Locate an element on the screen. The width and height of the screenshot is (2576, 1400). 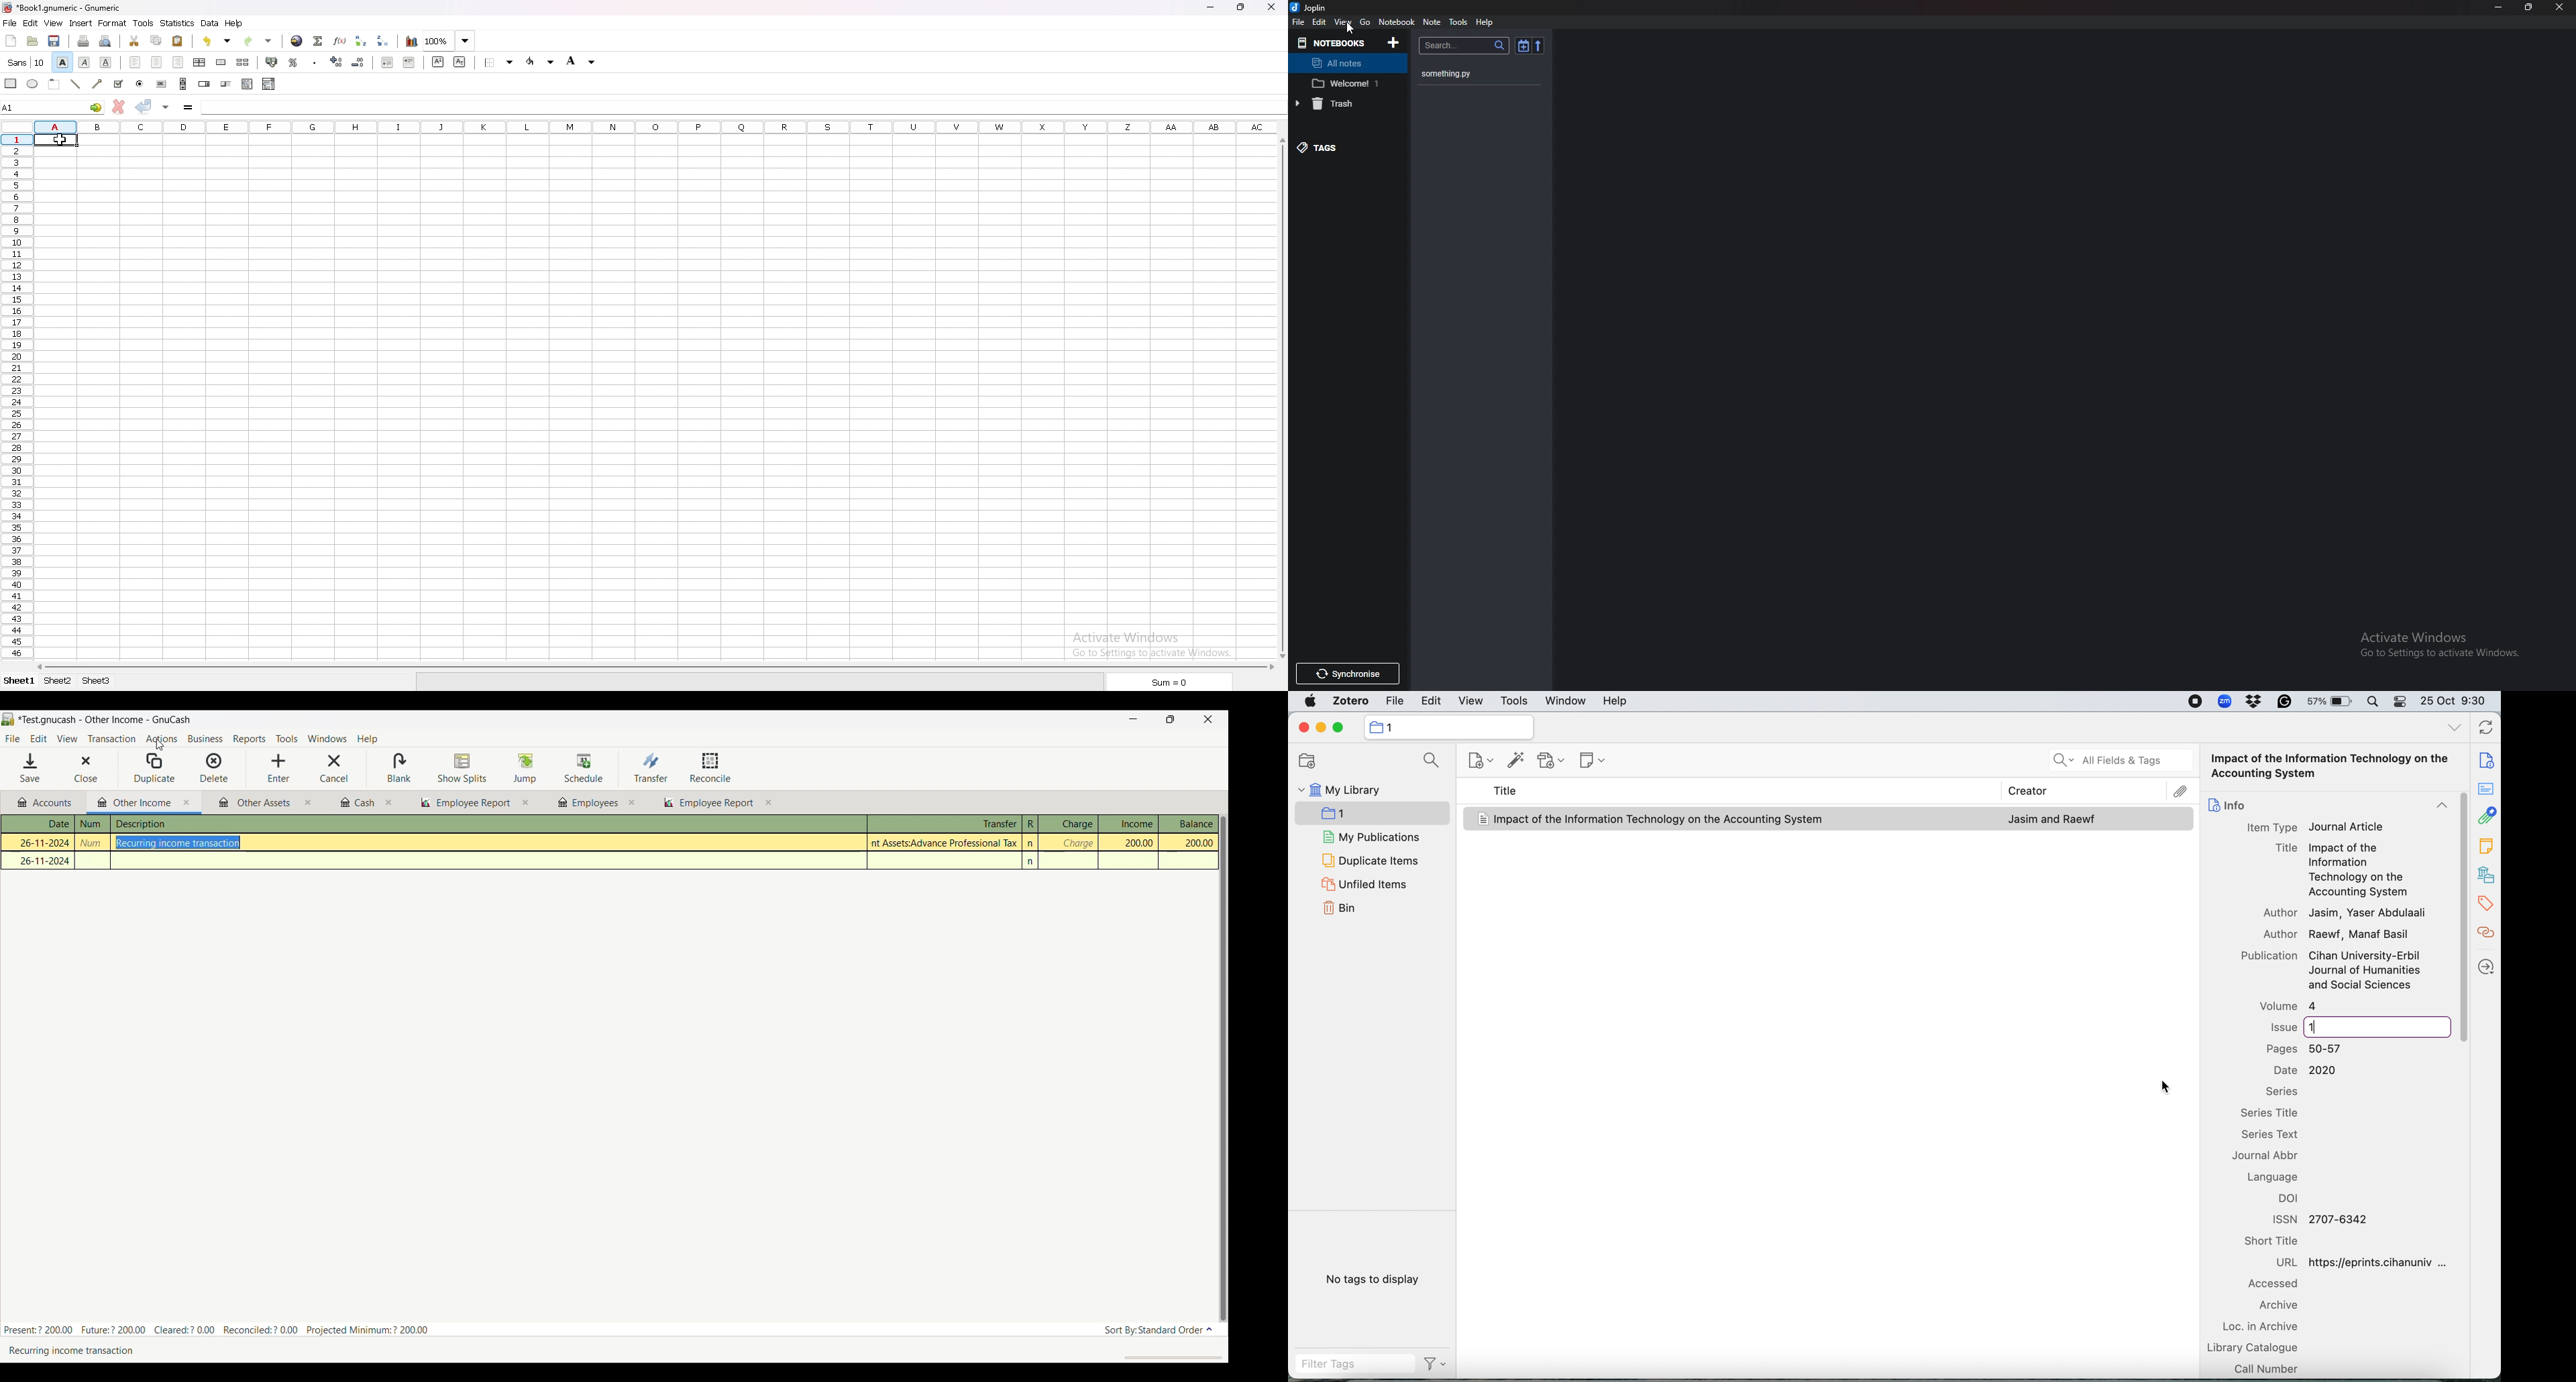
file is located at coordinates (9, 23).